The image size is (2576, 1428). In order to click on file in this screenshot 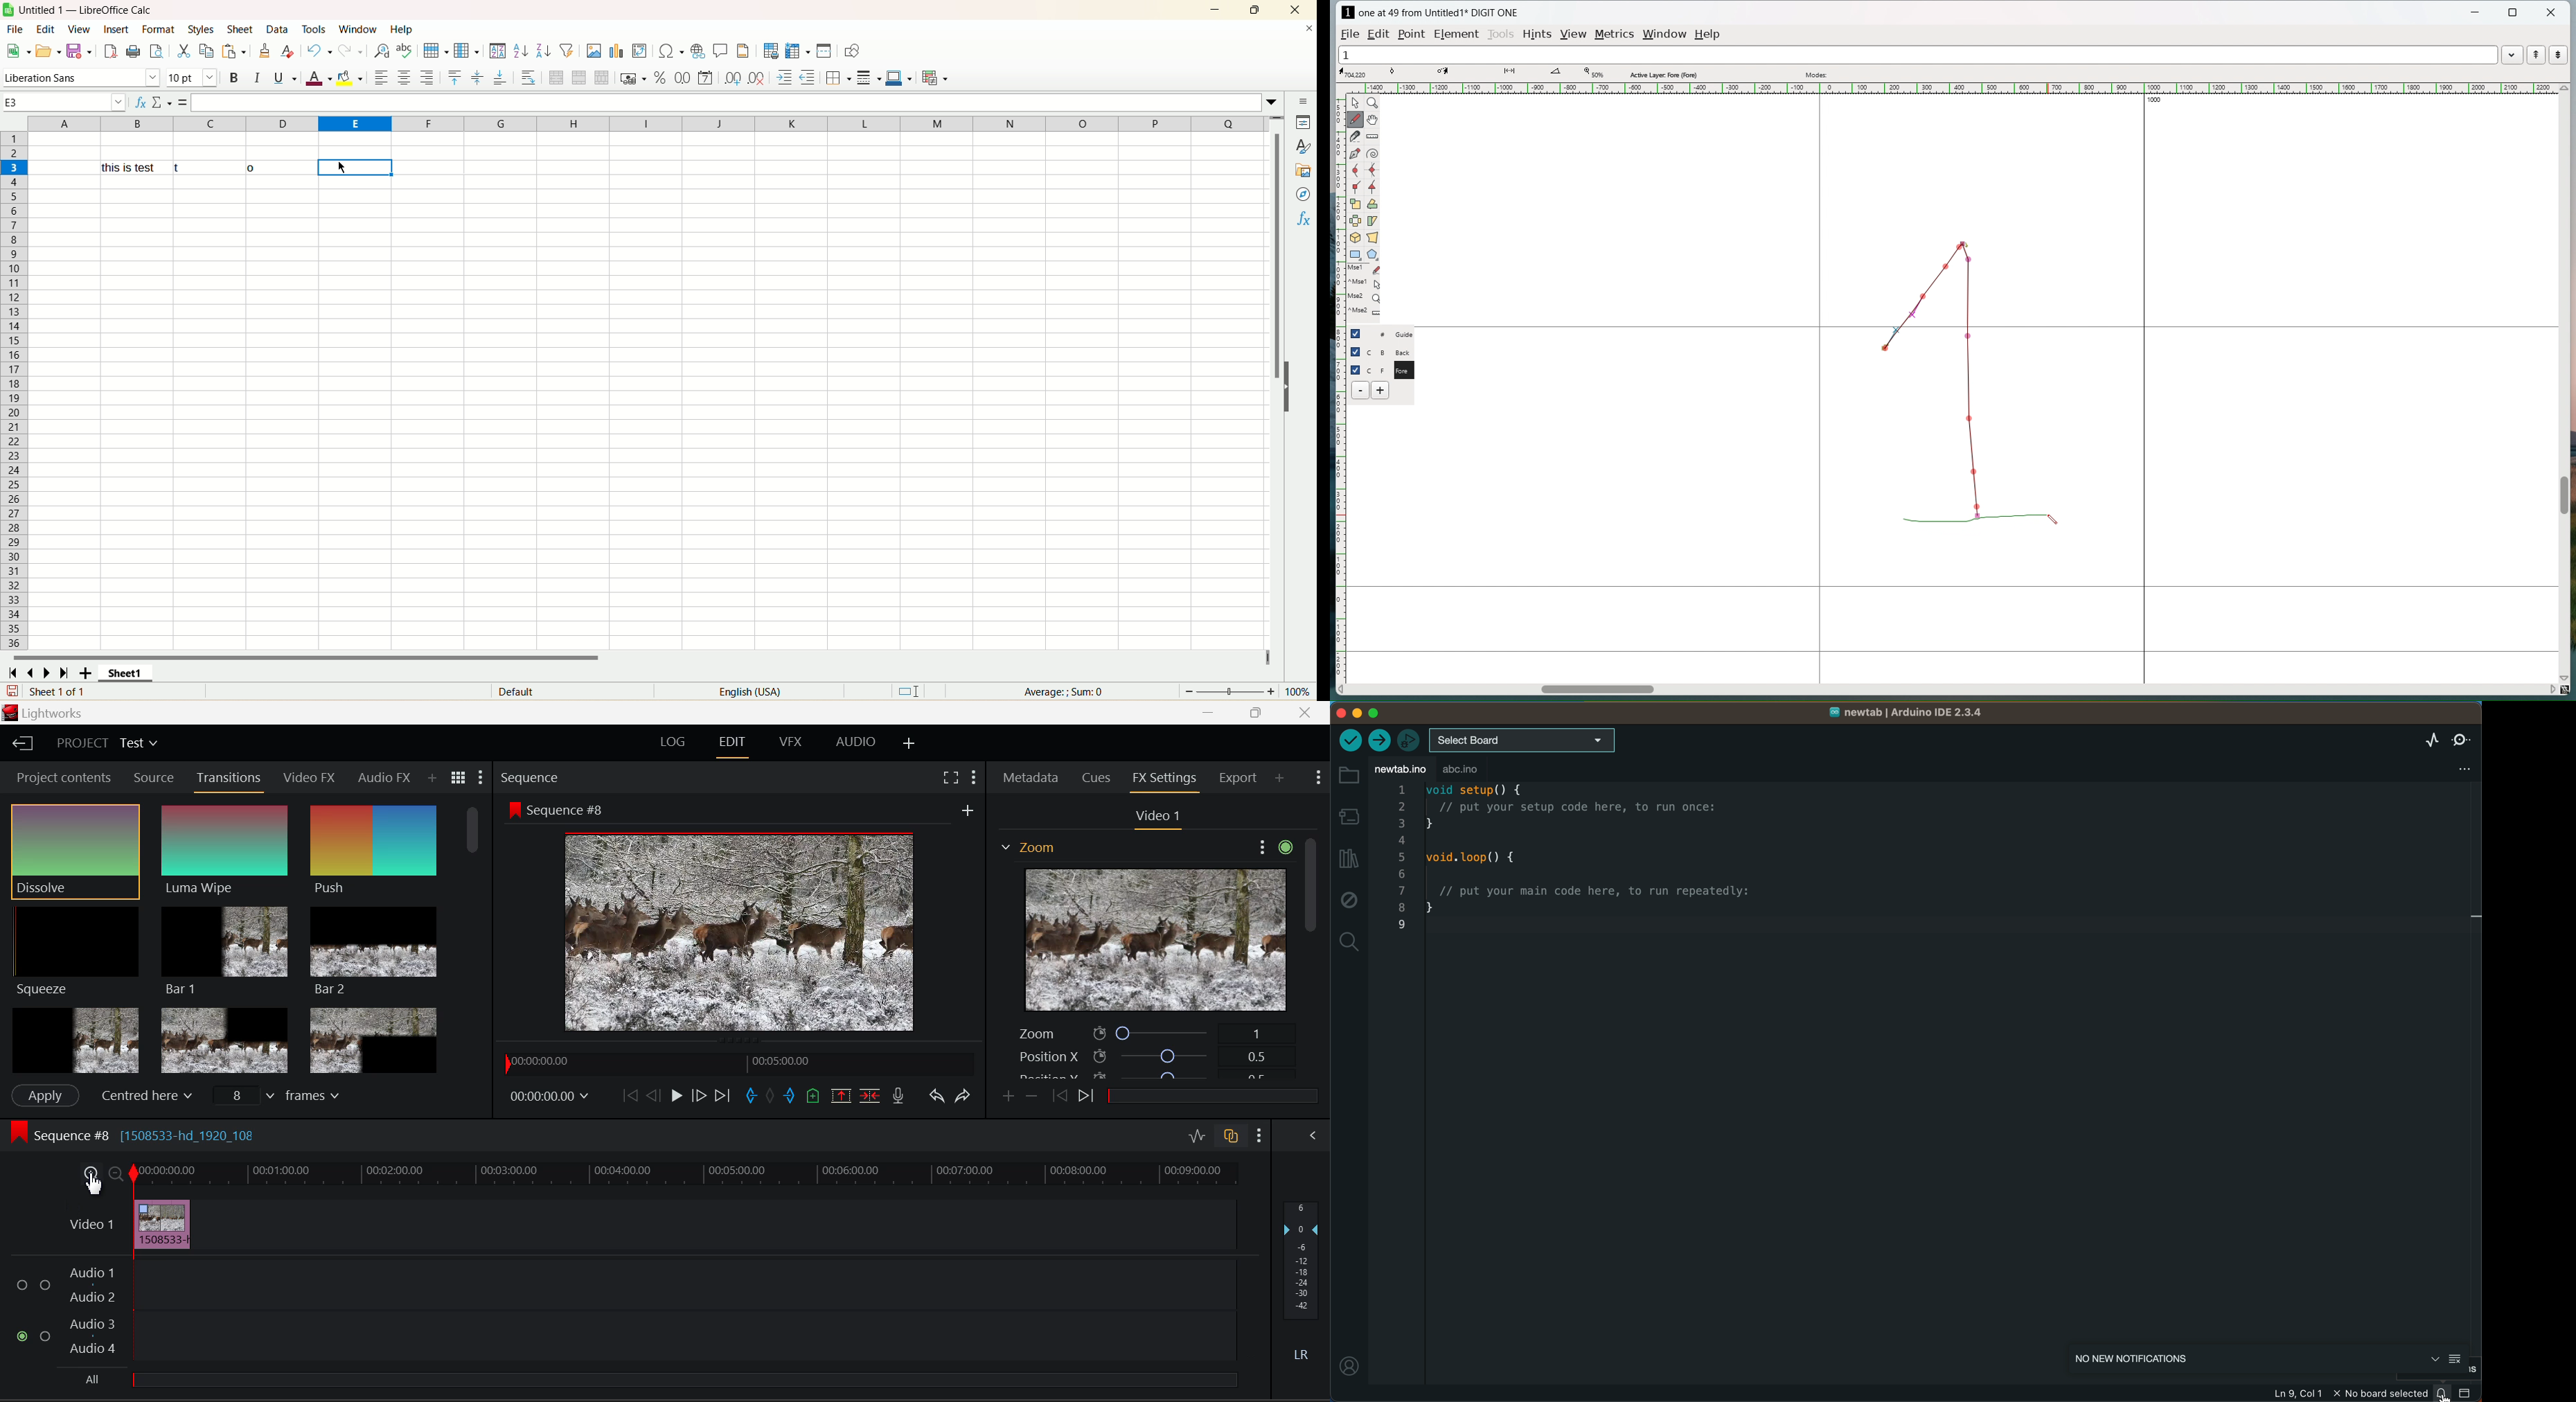, I will do `click(17, 30)`.